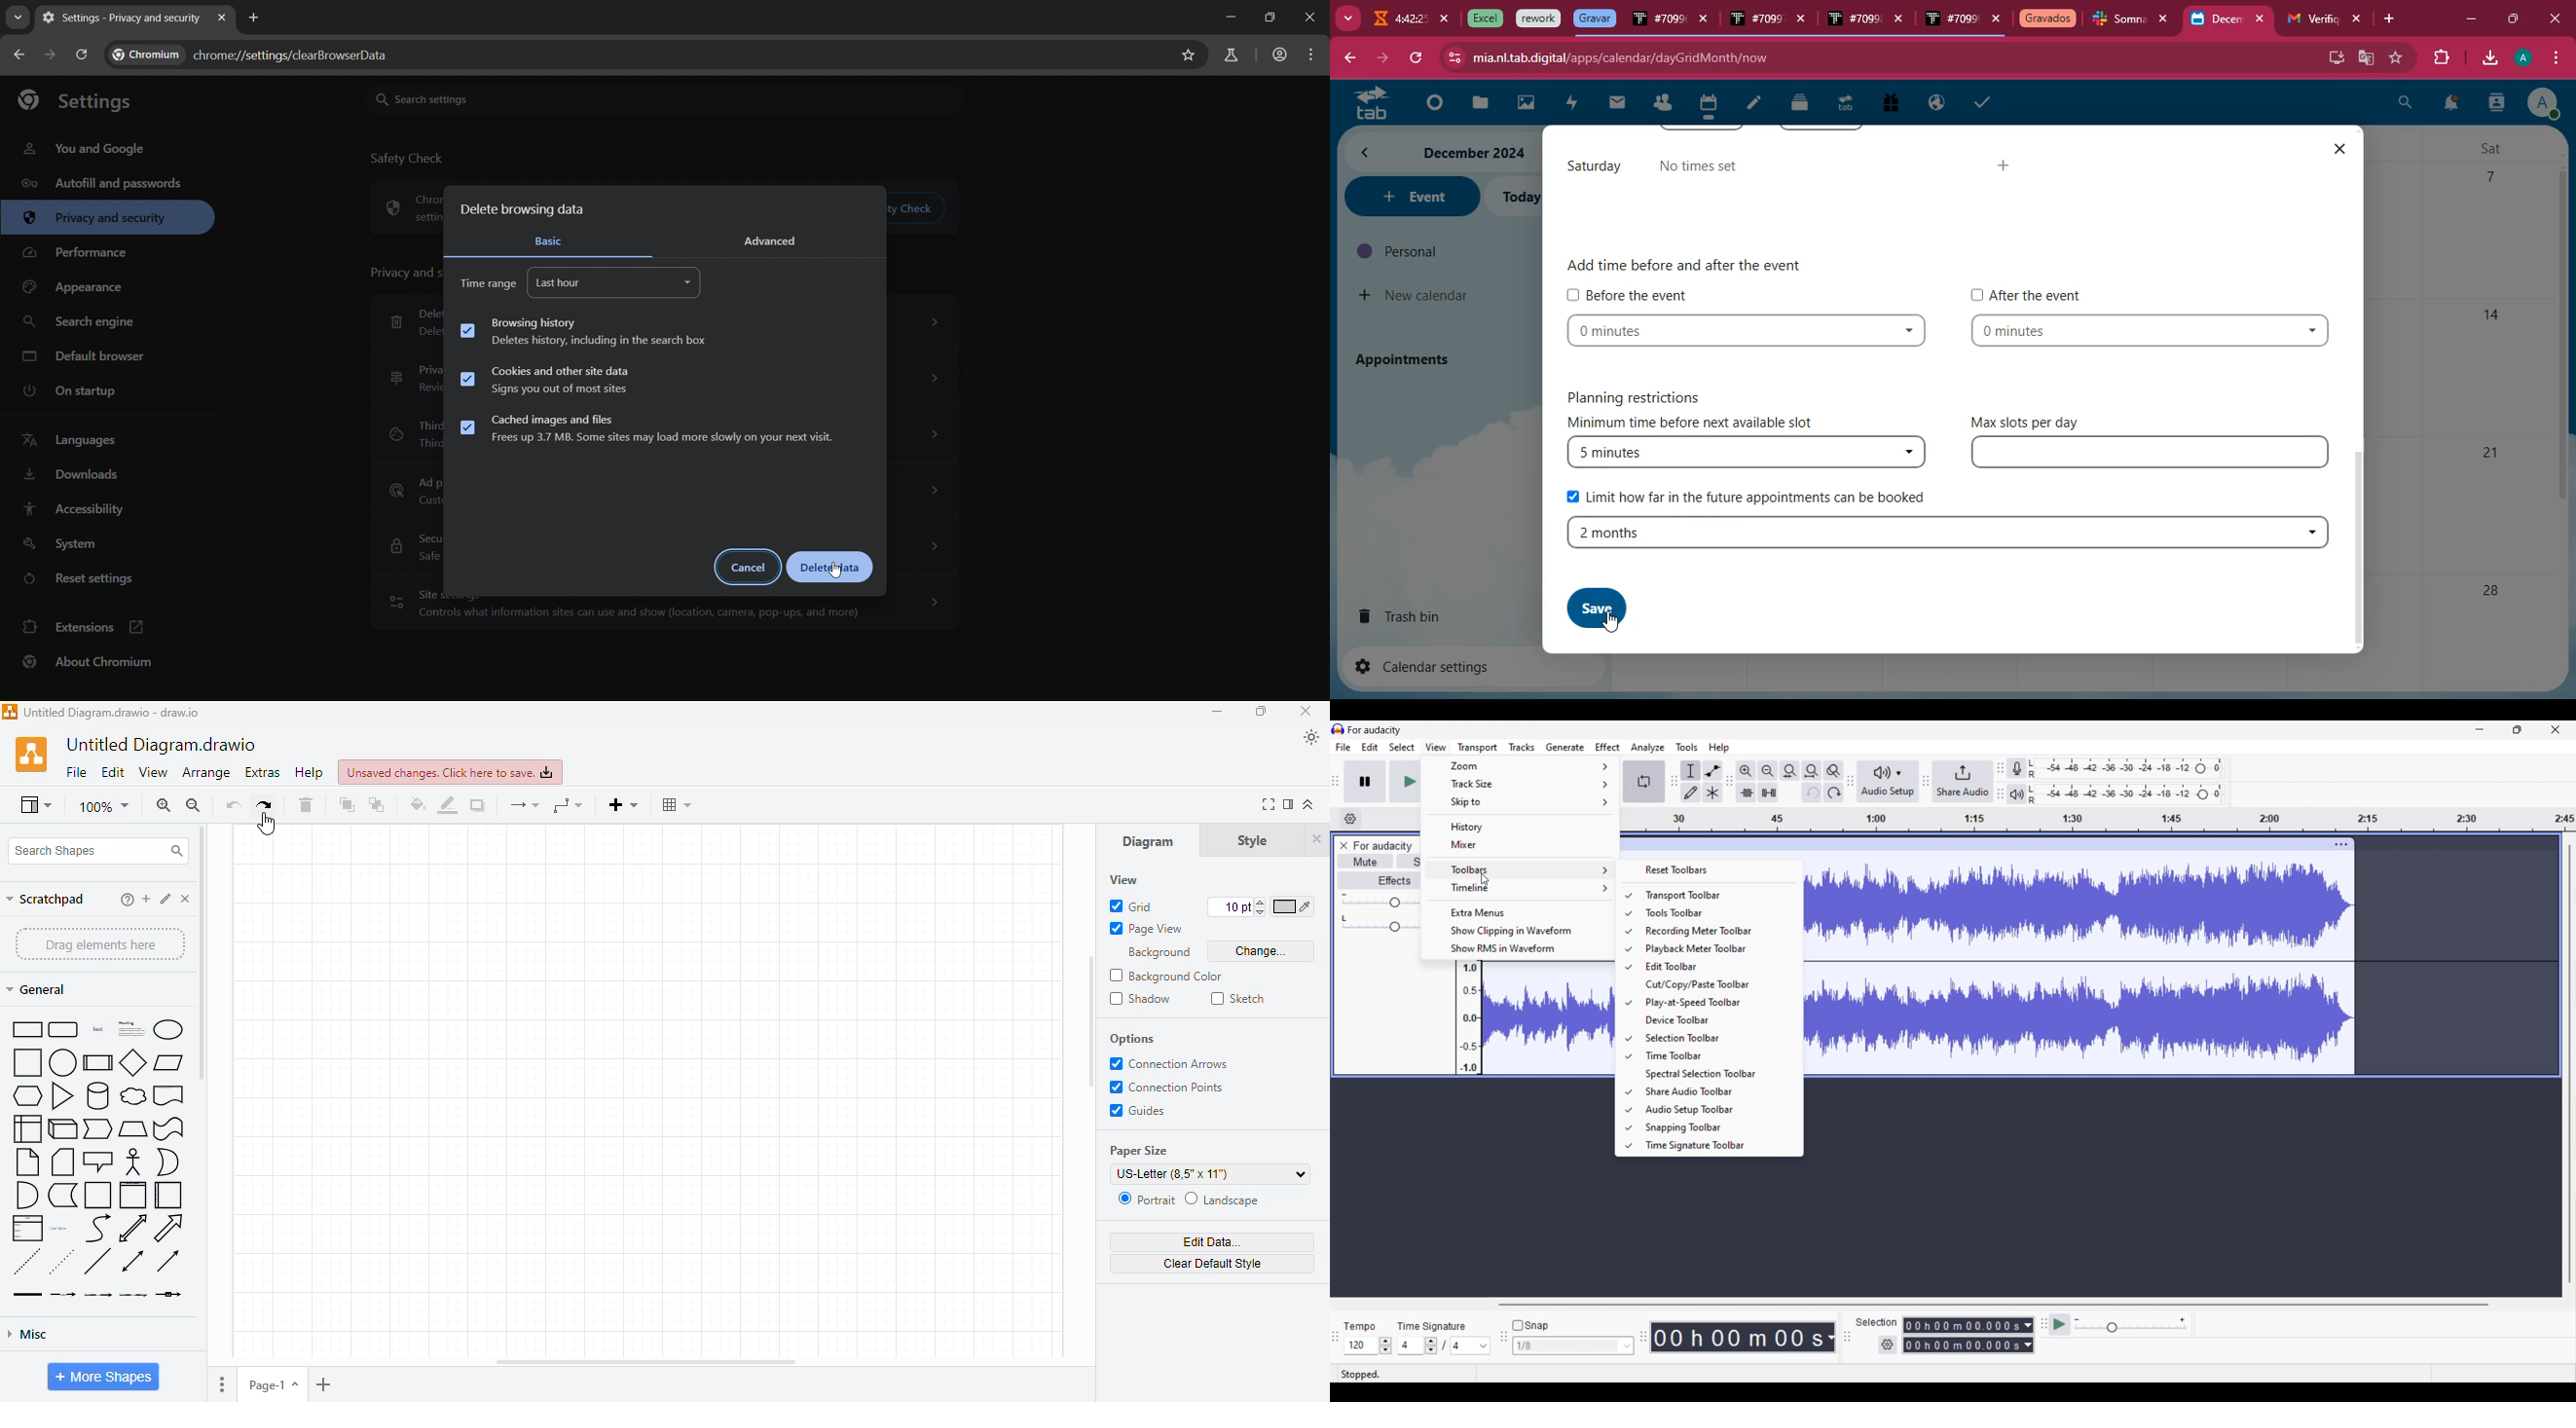  I want to click on Select, so click(1403, 746).